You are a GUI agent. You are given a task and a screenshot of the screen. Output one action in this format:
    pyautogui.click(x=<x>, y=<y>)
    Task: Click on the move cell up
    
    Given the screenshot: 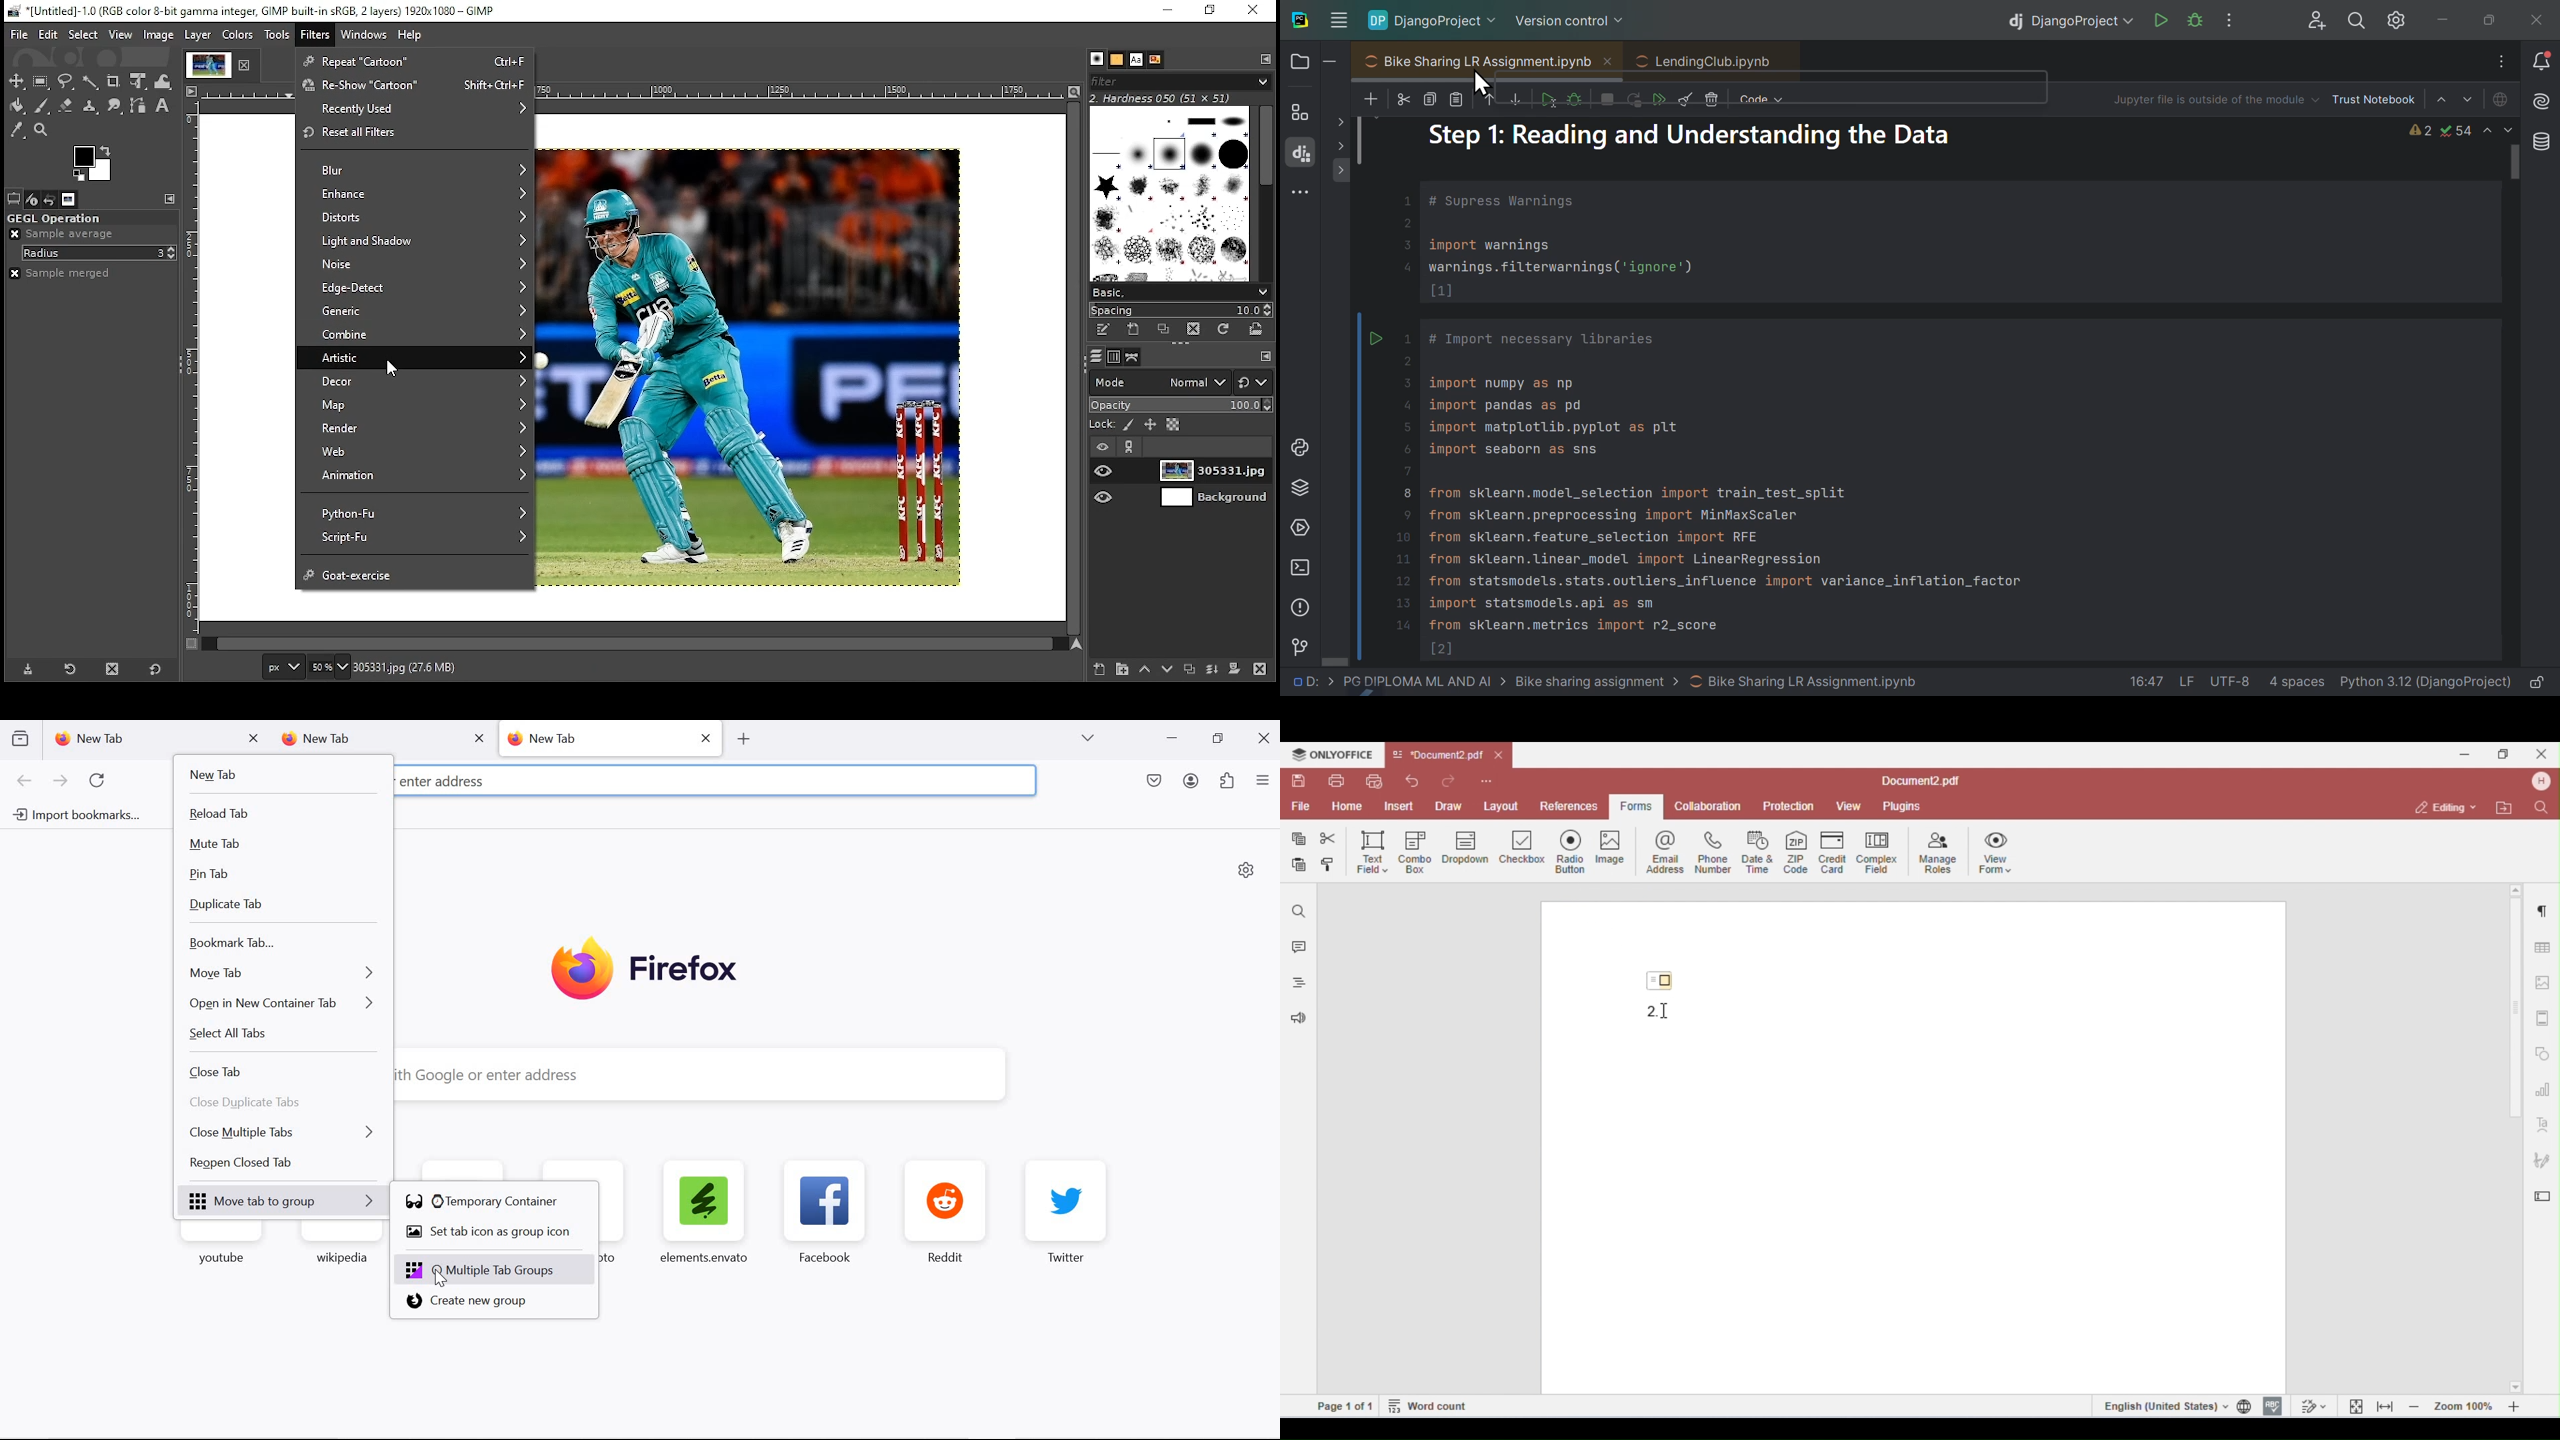 What is the action you would take?
    pyautogui.click(x=1490, y=99)
    